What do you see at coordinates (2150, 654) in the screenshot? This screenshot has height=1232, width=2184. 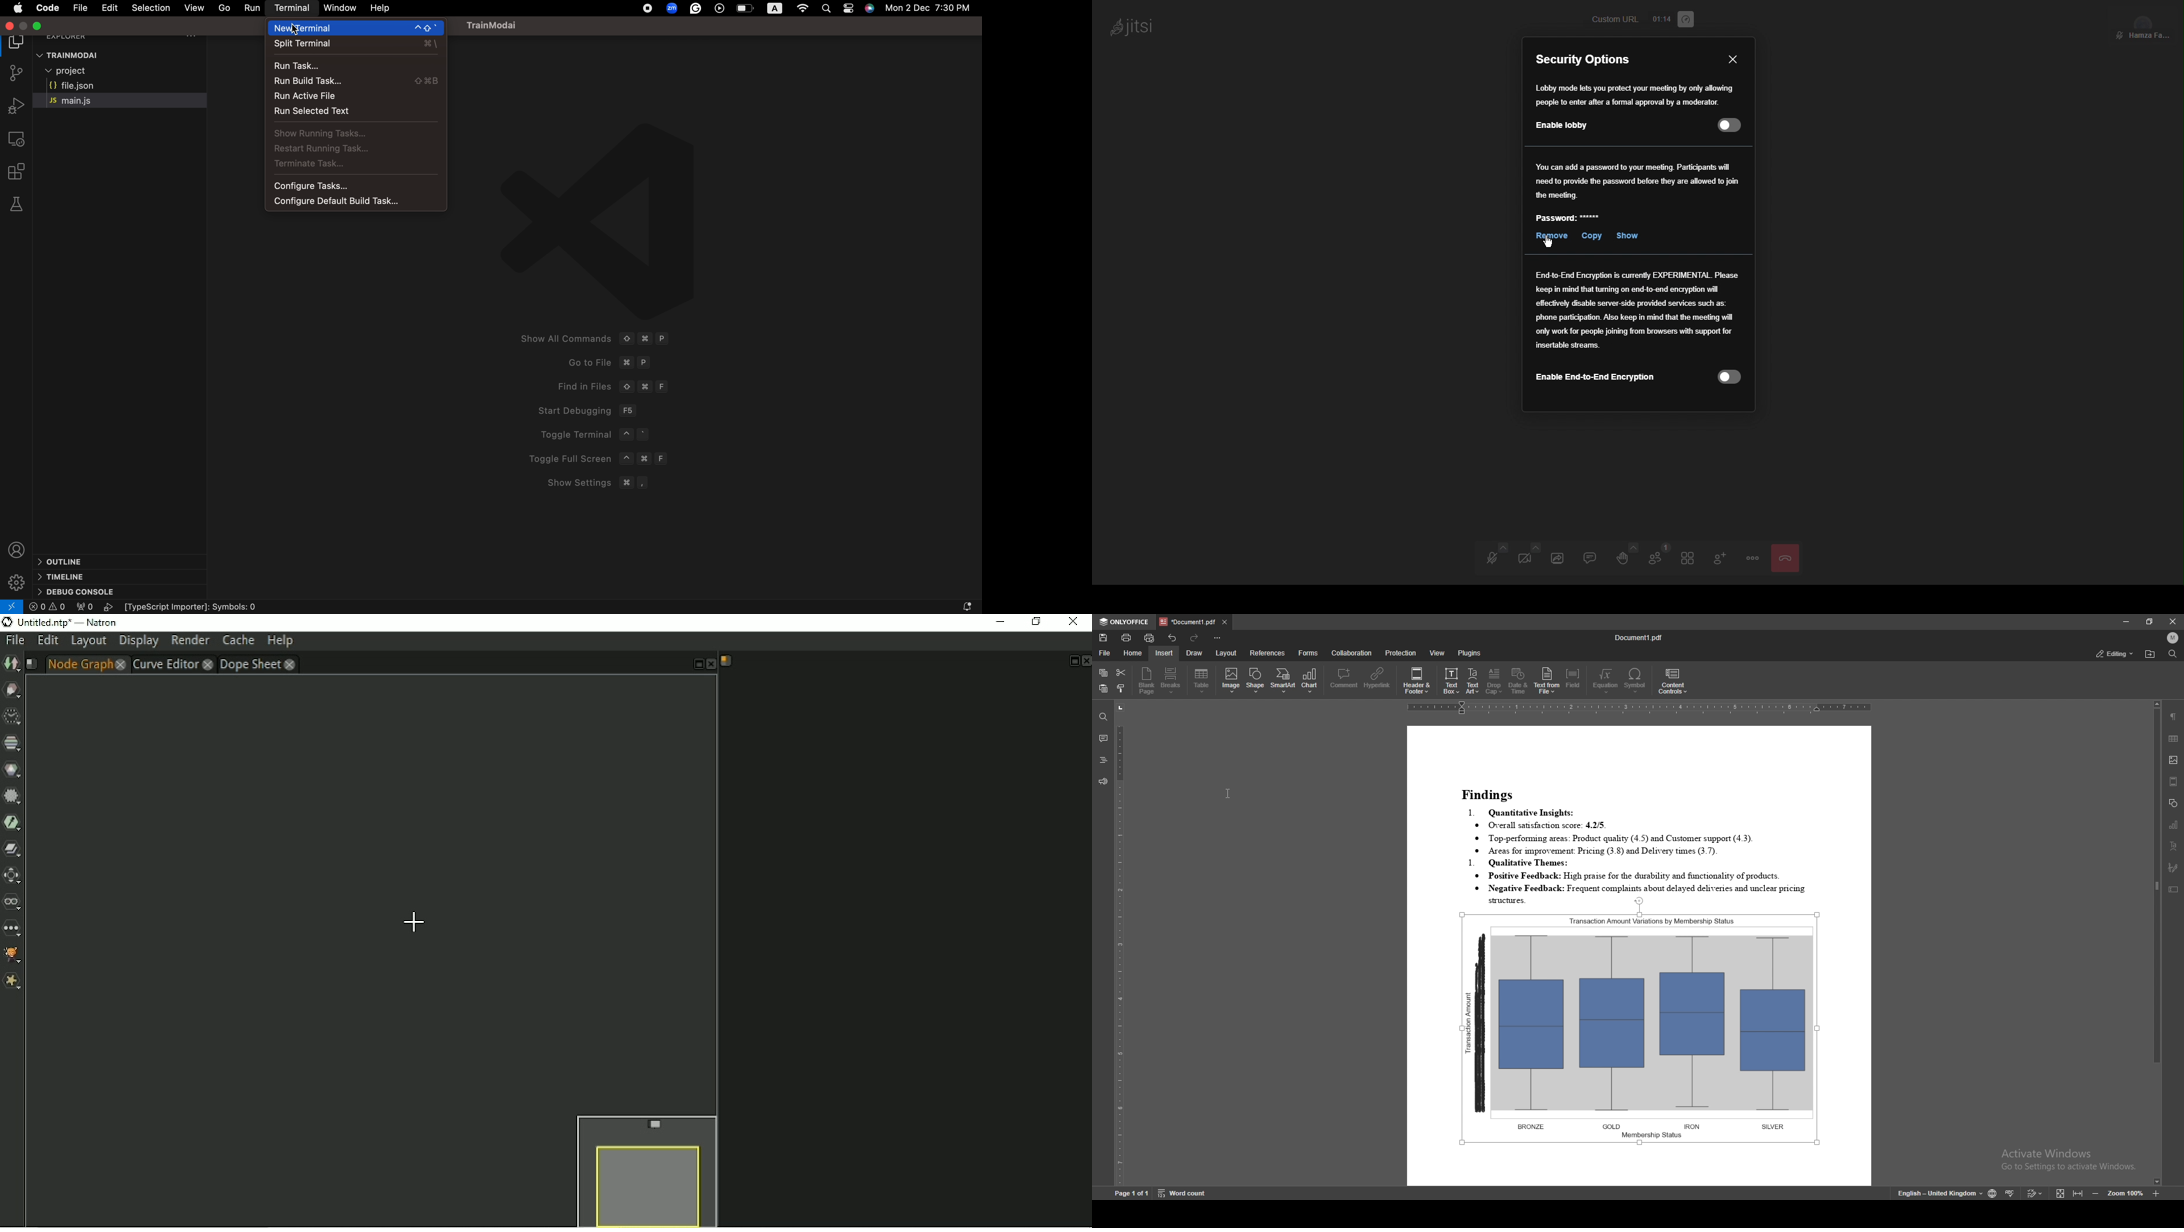 I see `locate file` at bounding box center [2150, 654].